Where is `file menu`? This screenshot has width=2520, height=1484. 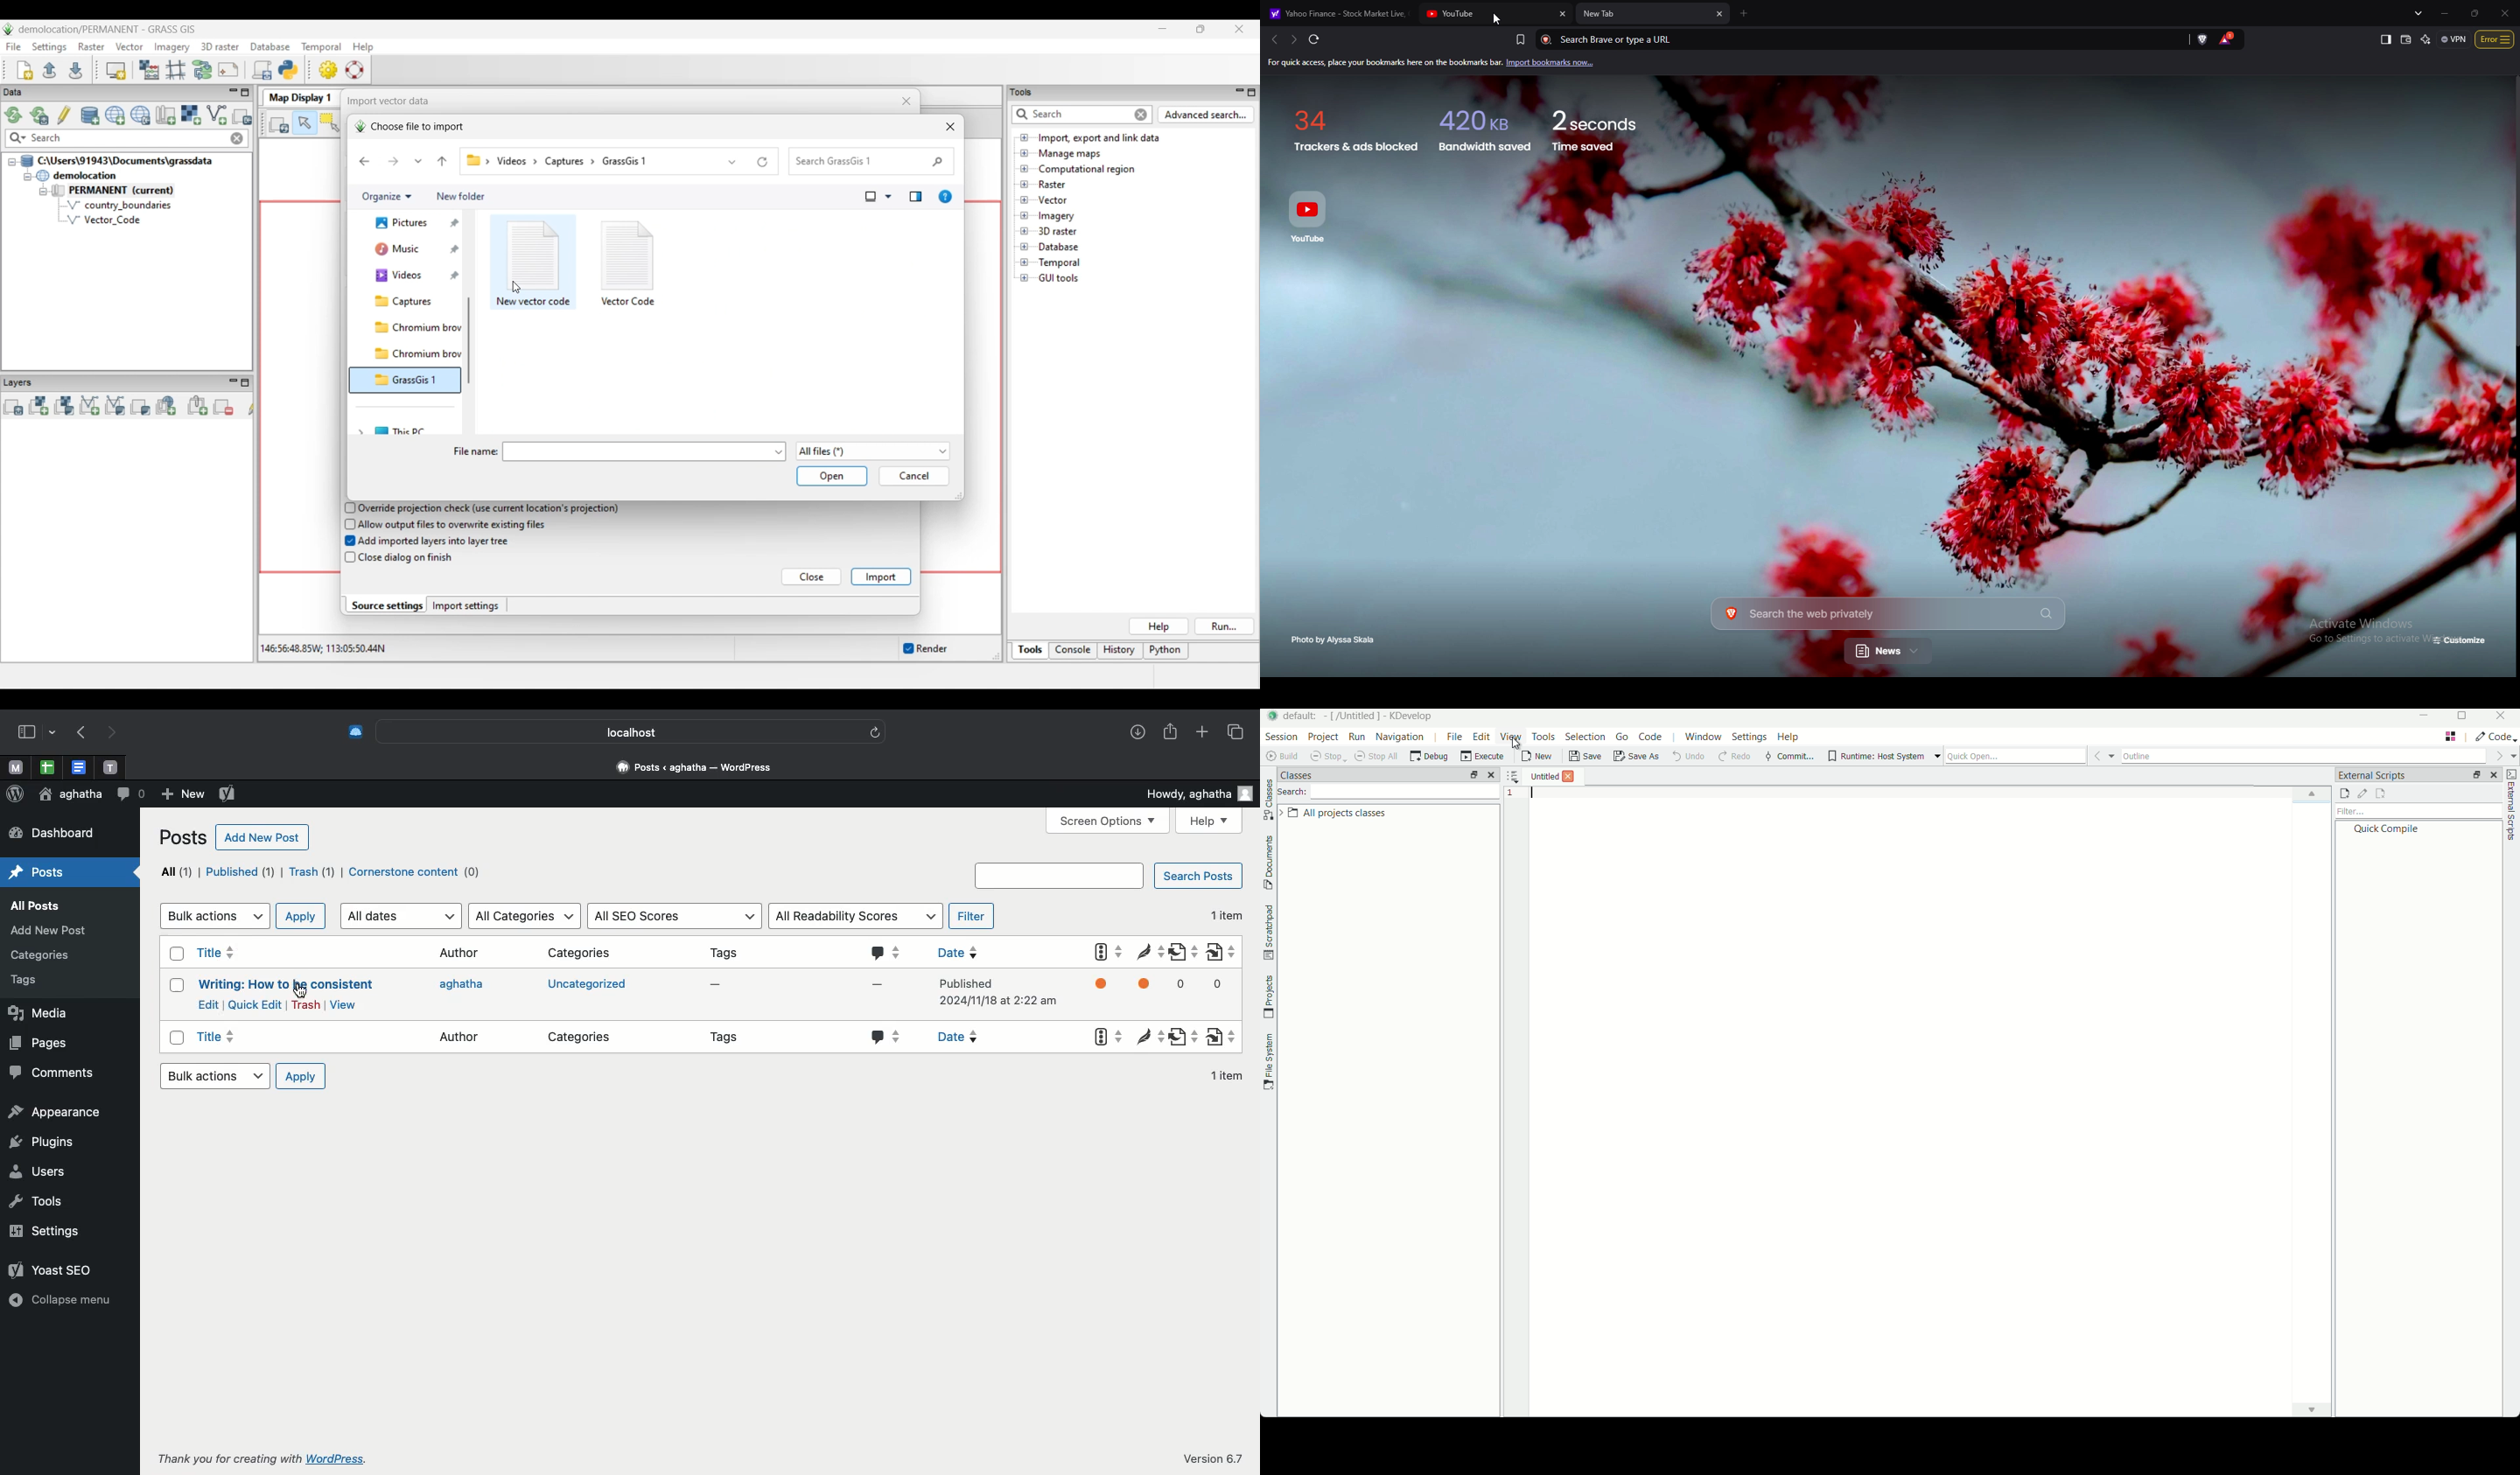
file menu is located at coordinates (1454, 736).